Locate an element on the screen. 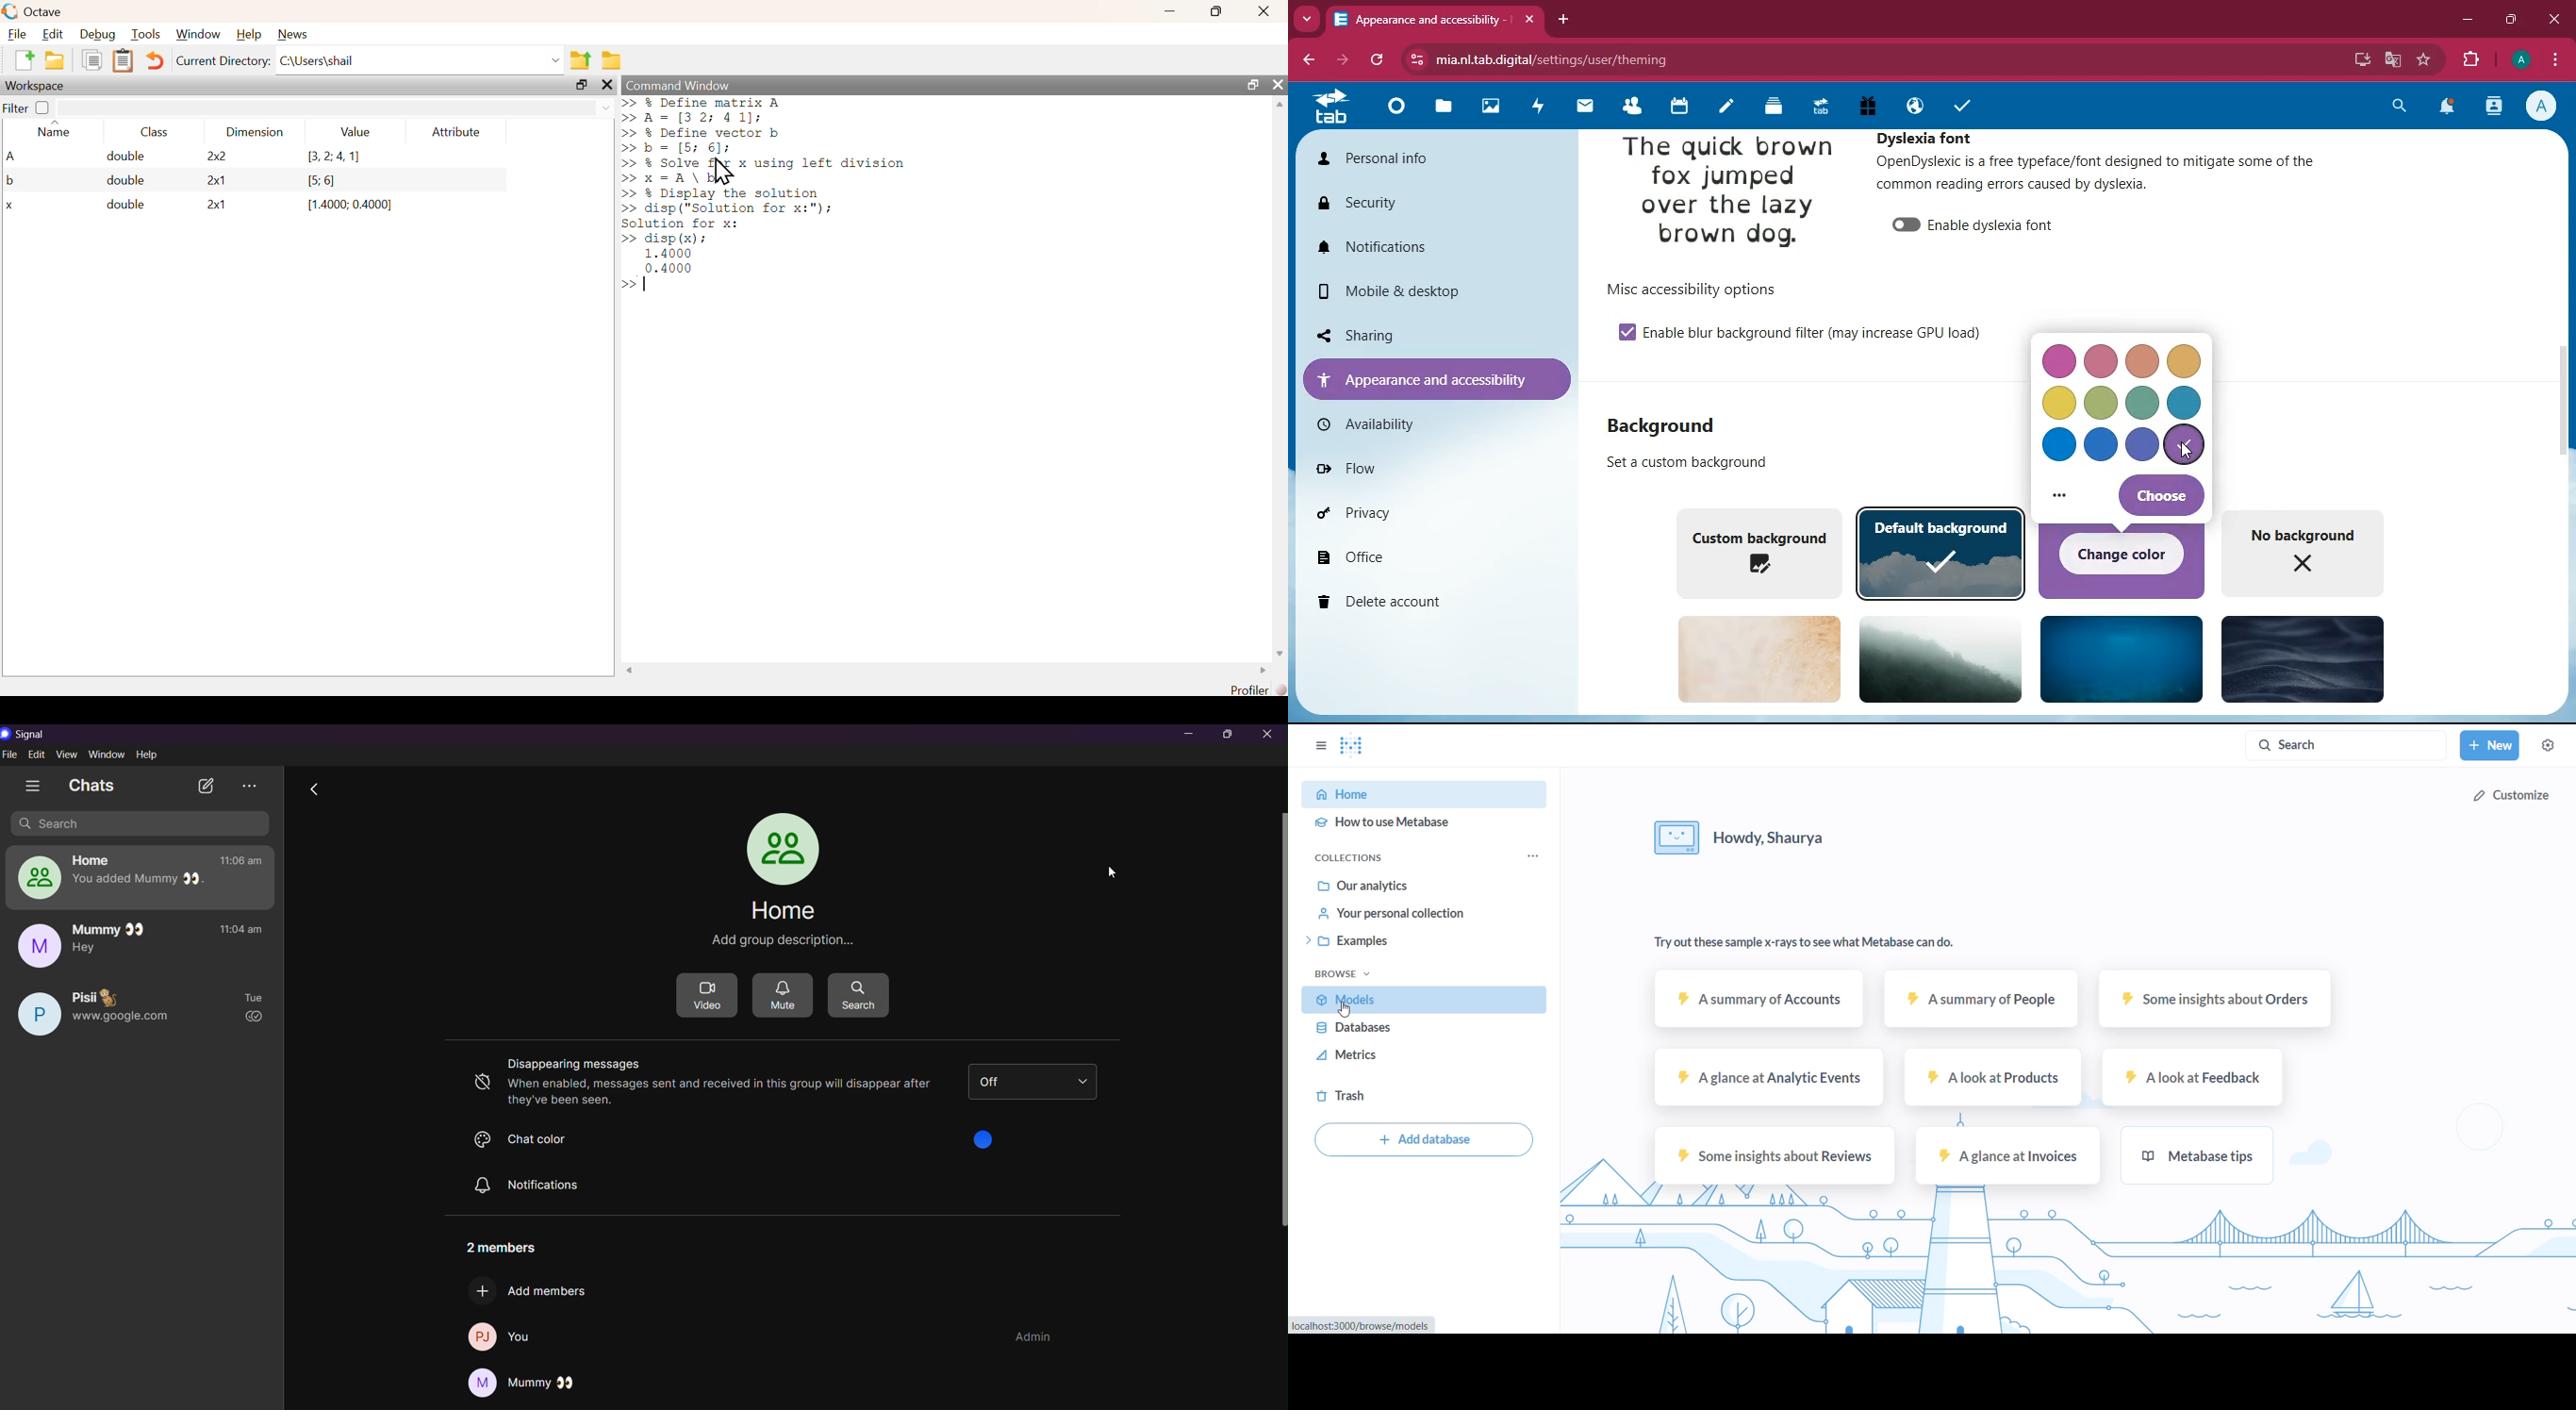  personal info is located at coordinates (1409, 158).